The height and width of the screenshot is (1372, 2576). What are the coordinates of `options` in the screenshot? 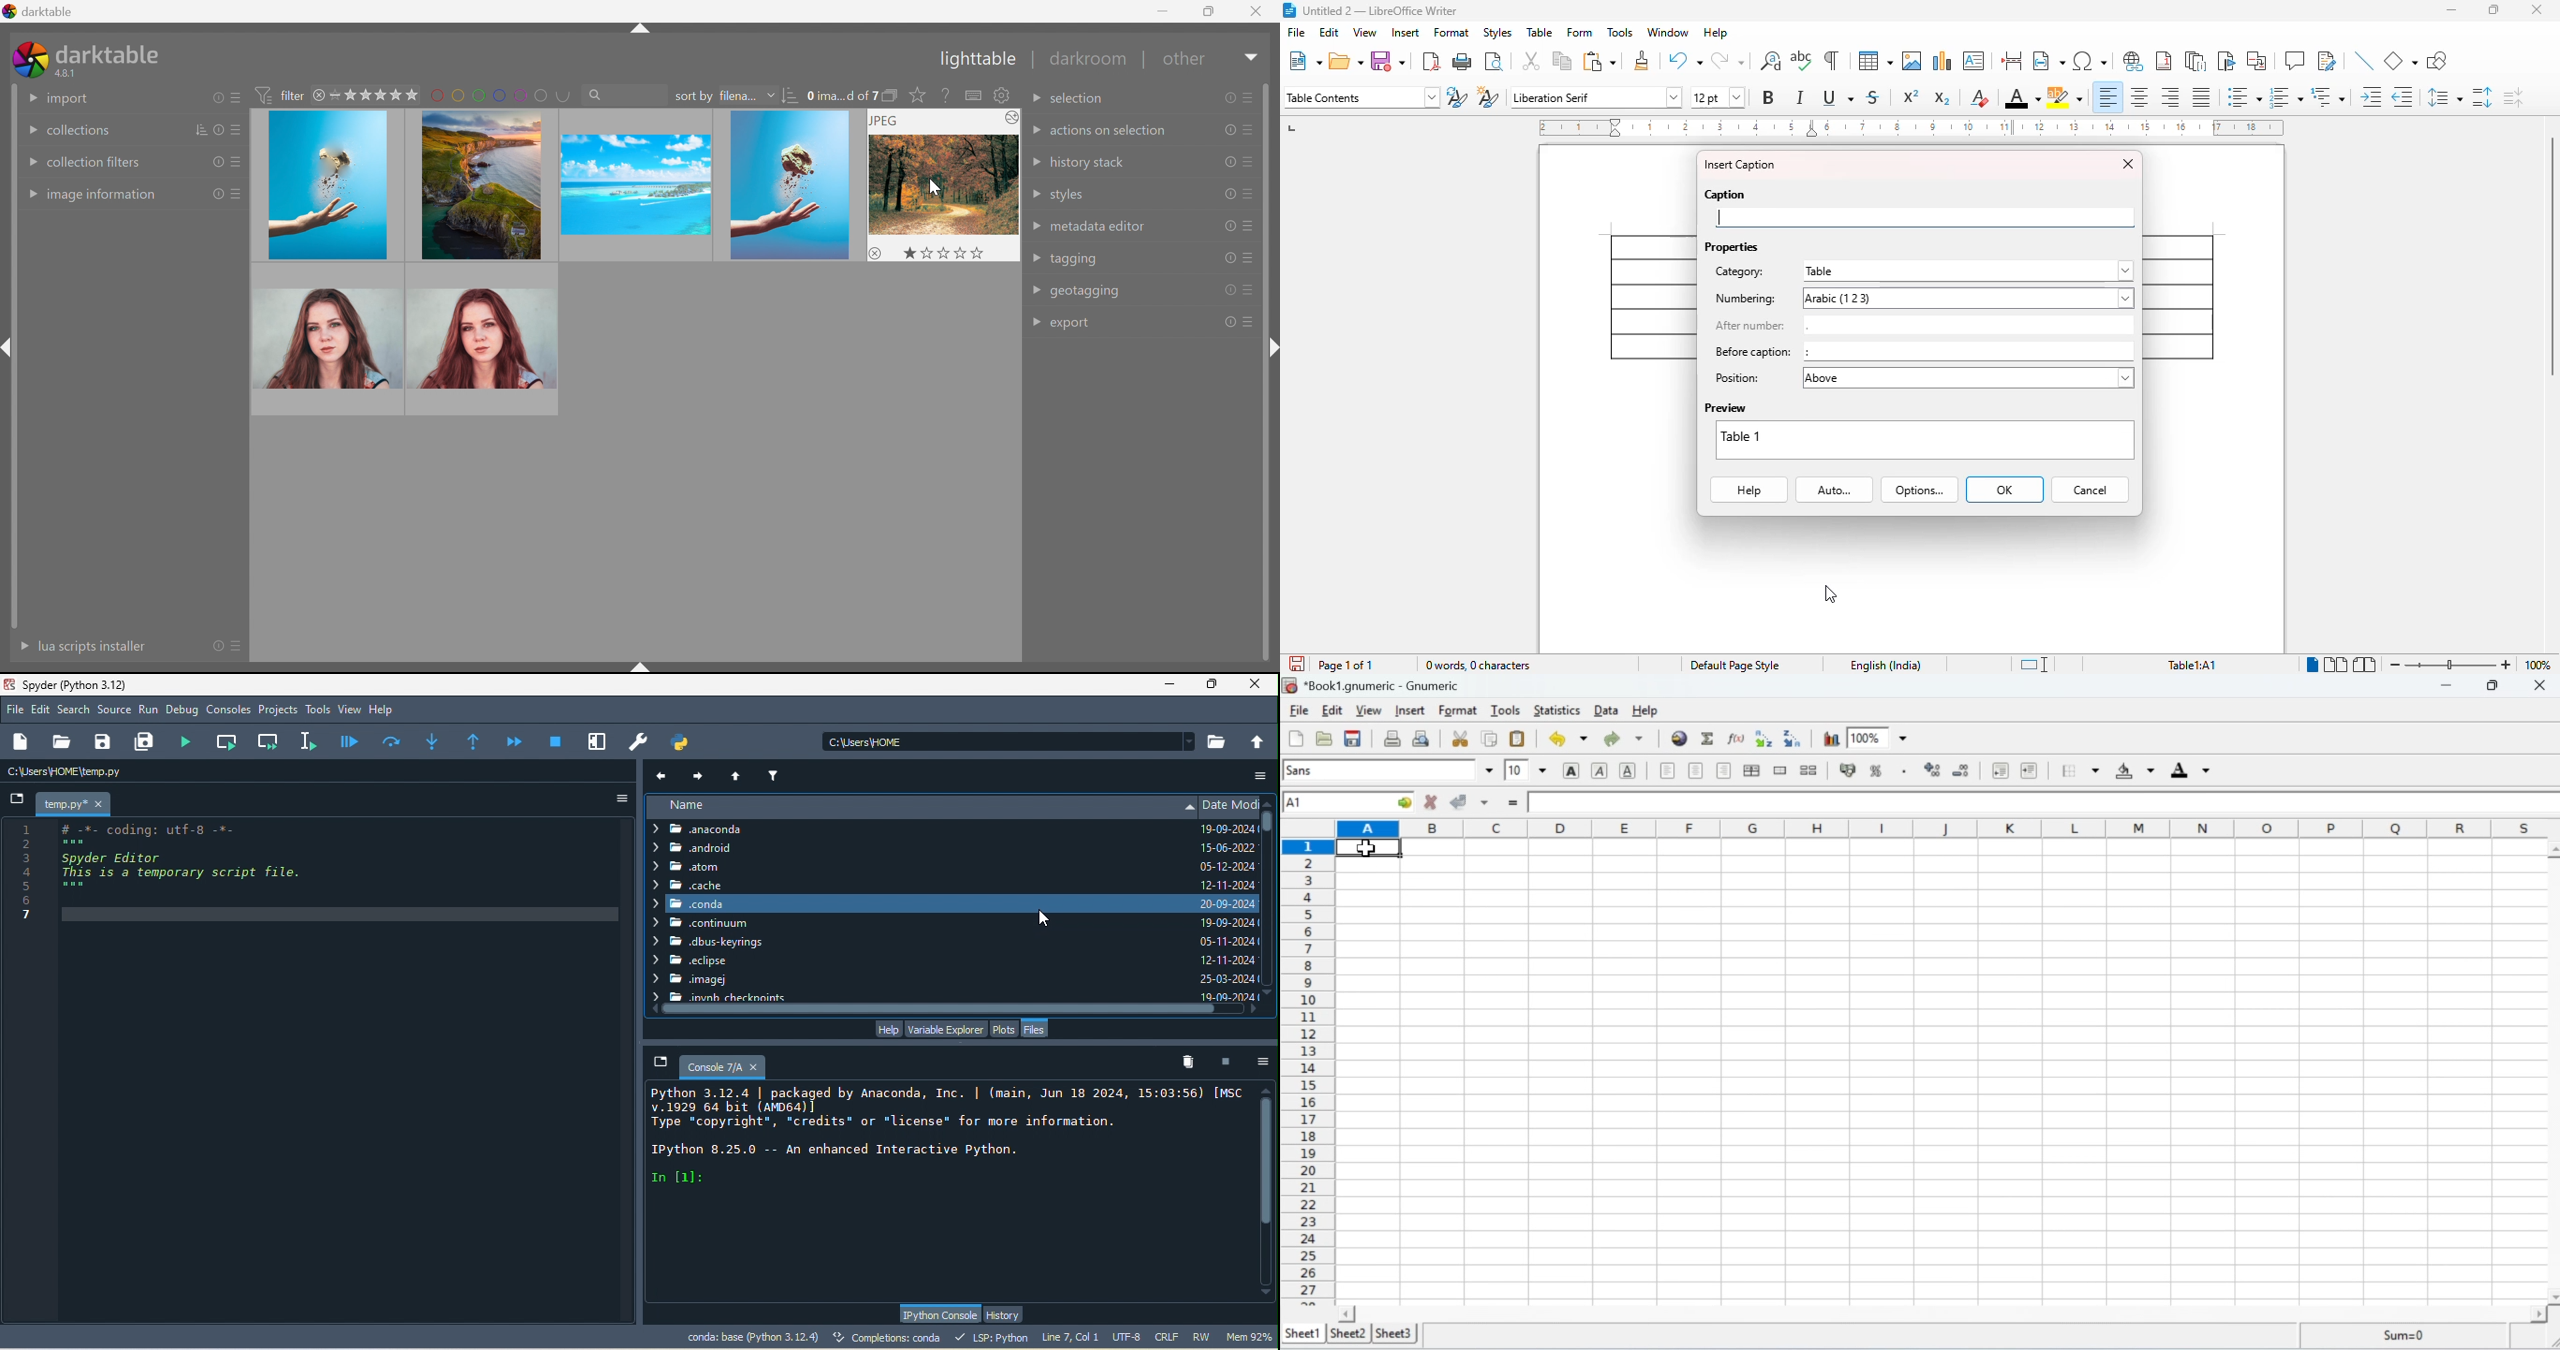 It's located at (1920, 490).